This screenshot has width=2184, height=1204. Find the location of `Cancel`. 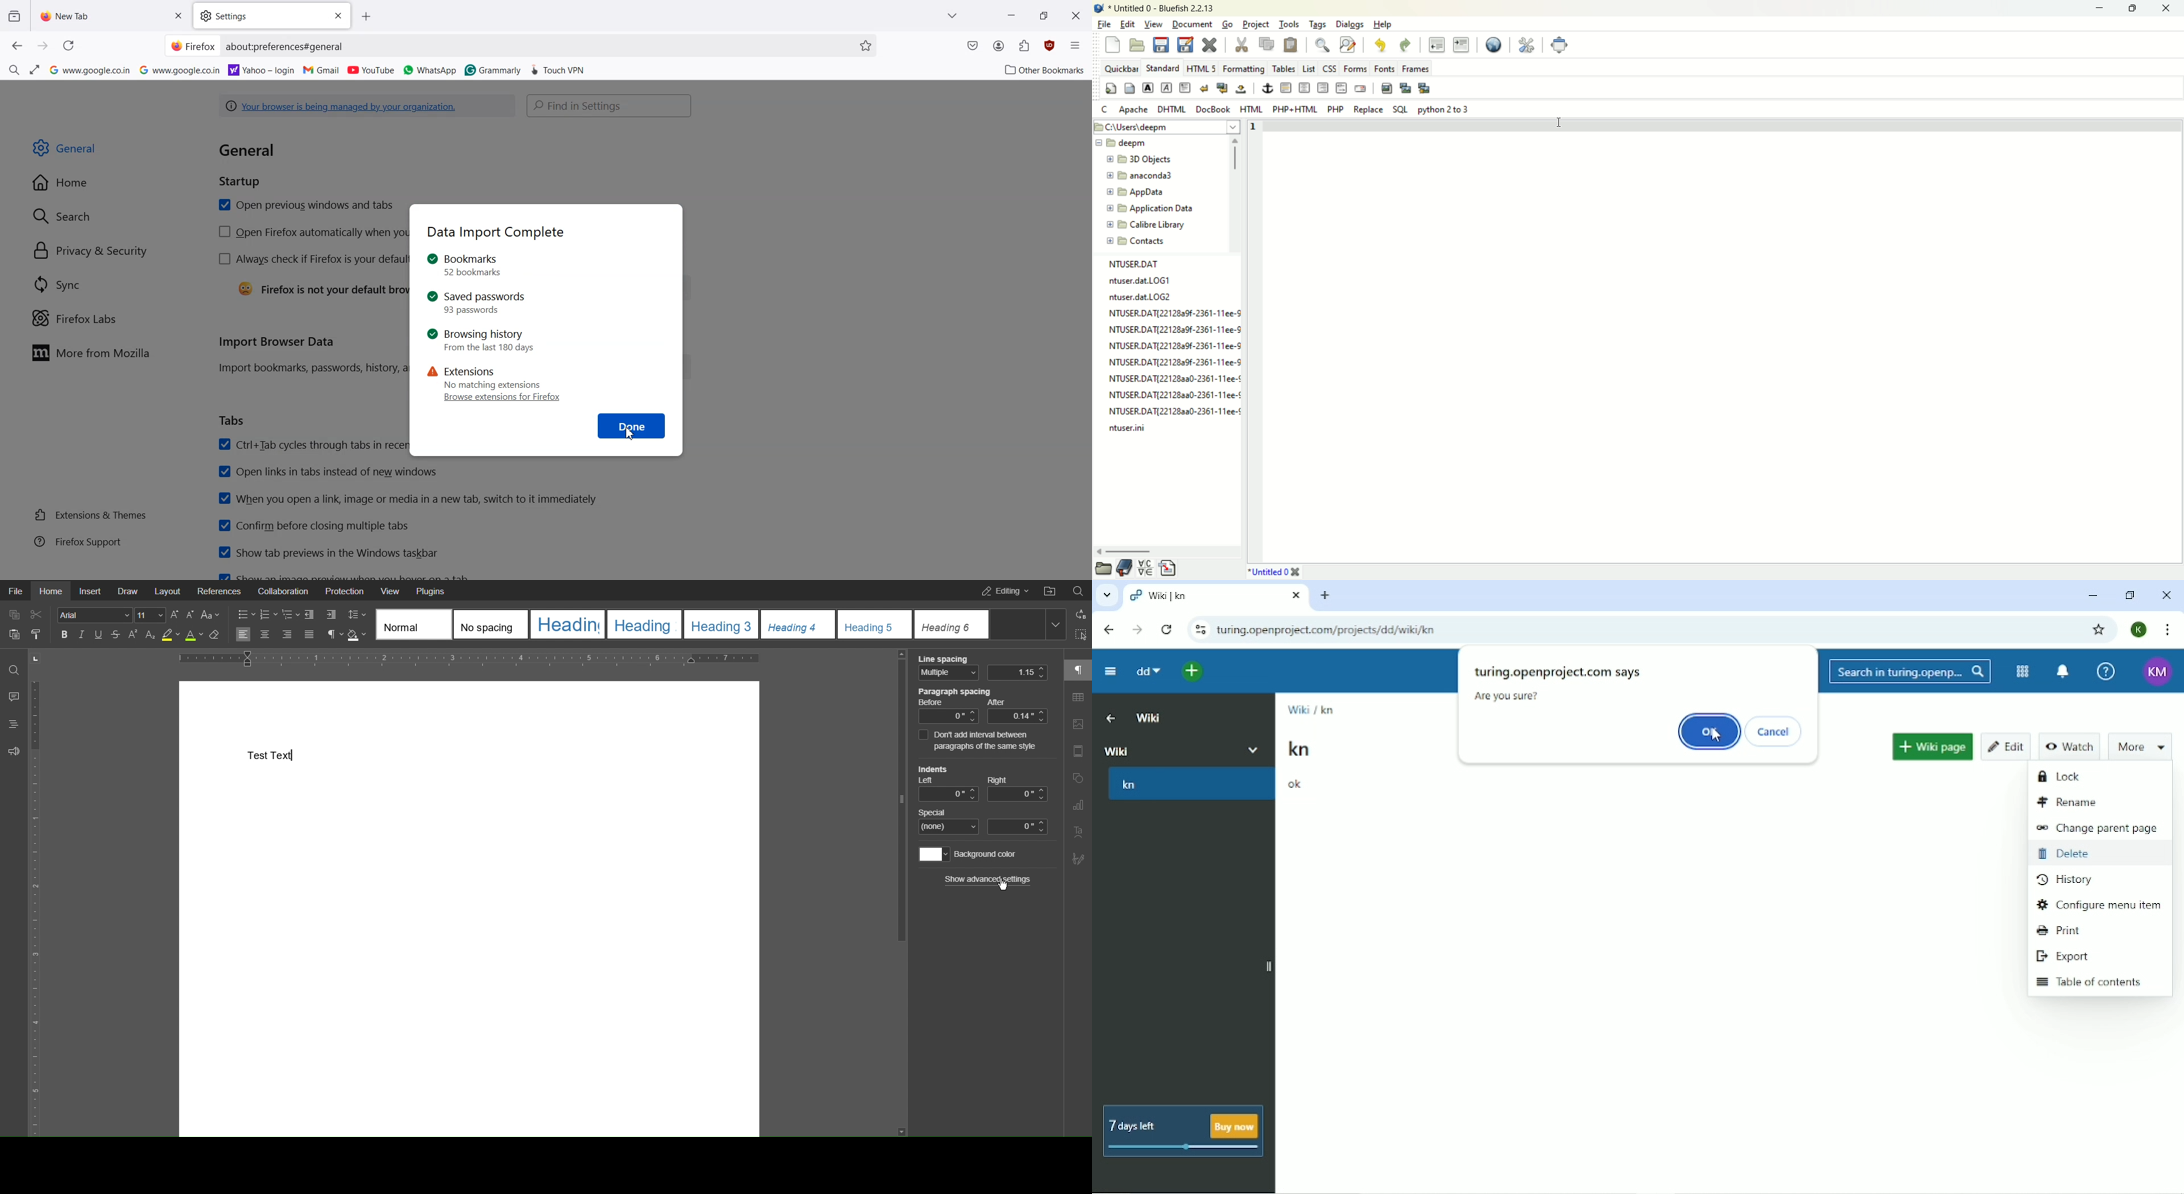

Cancel is located at coordinates (1774, 732).